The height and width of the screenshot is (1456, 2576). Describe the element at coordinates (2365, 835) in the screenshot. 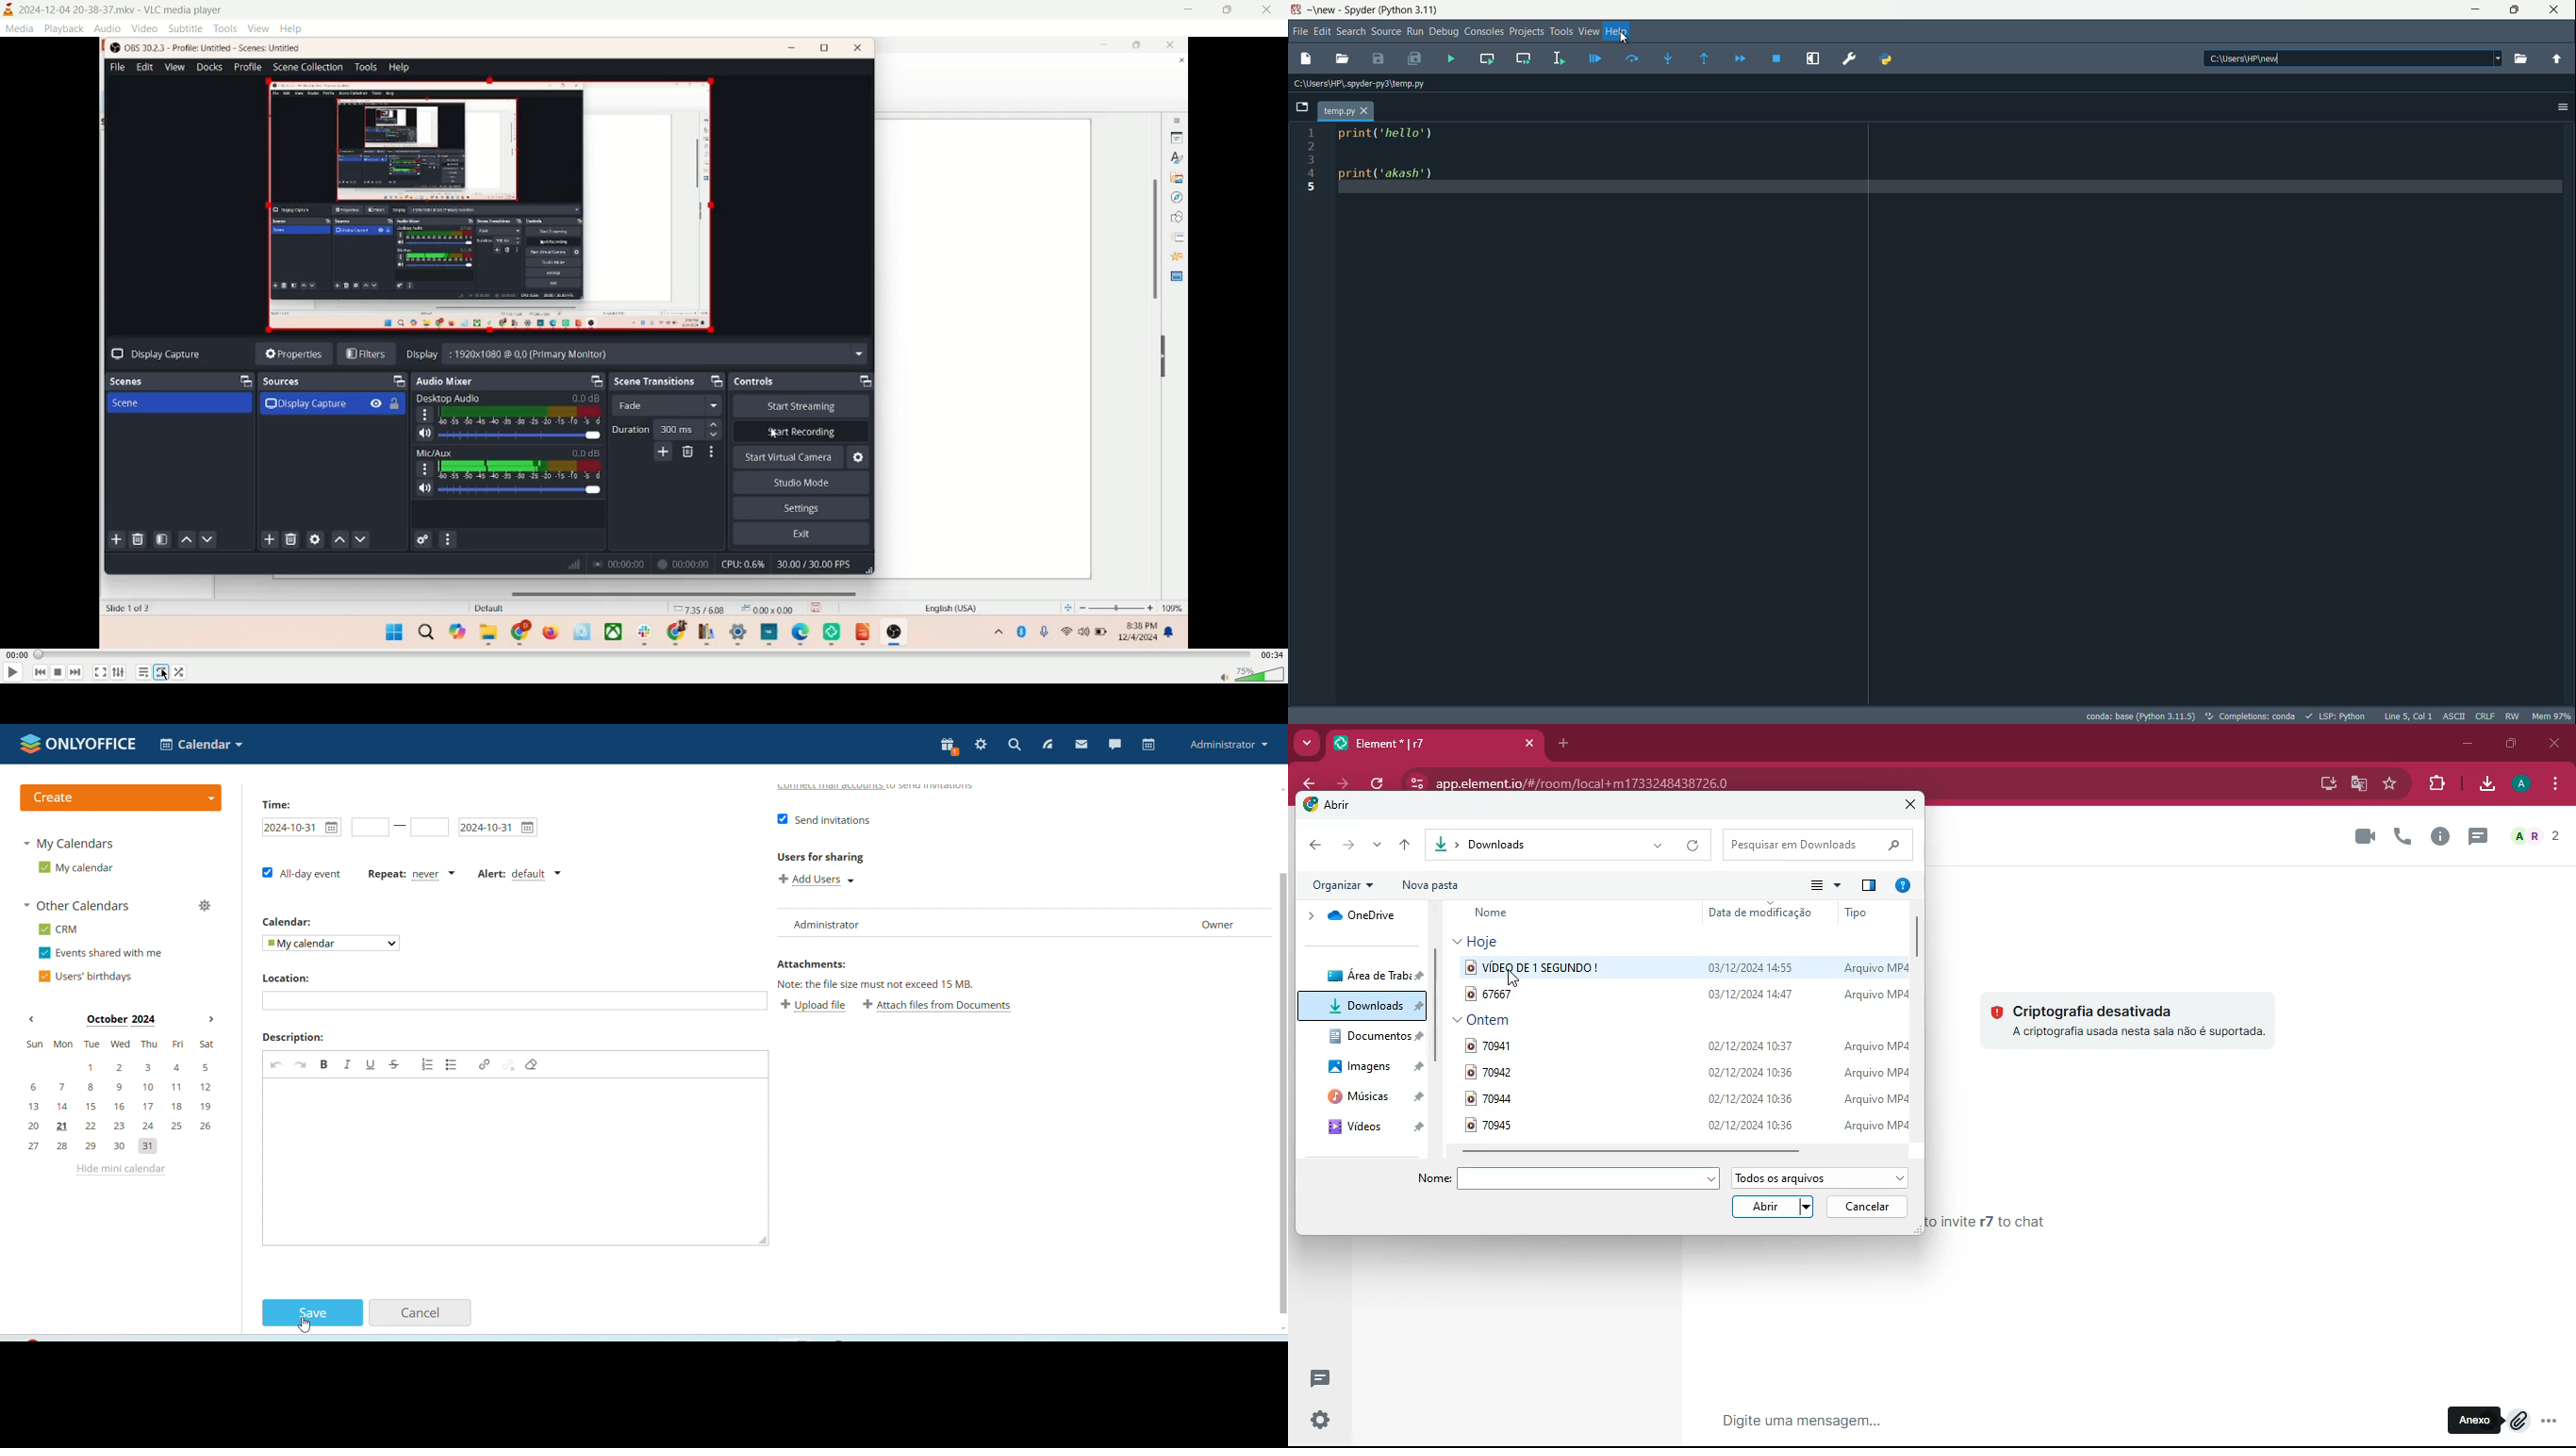

I see `videocall` at that location.